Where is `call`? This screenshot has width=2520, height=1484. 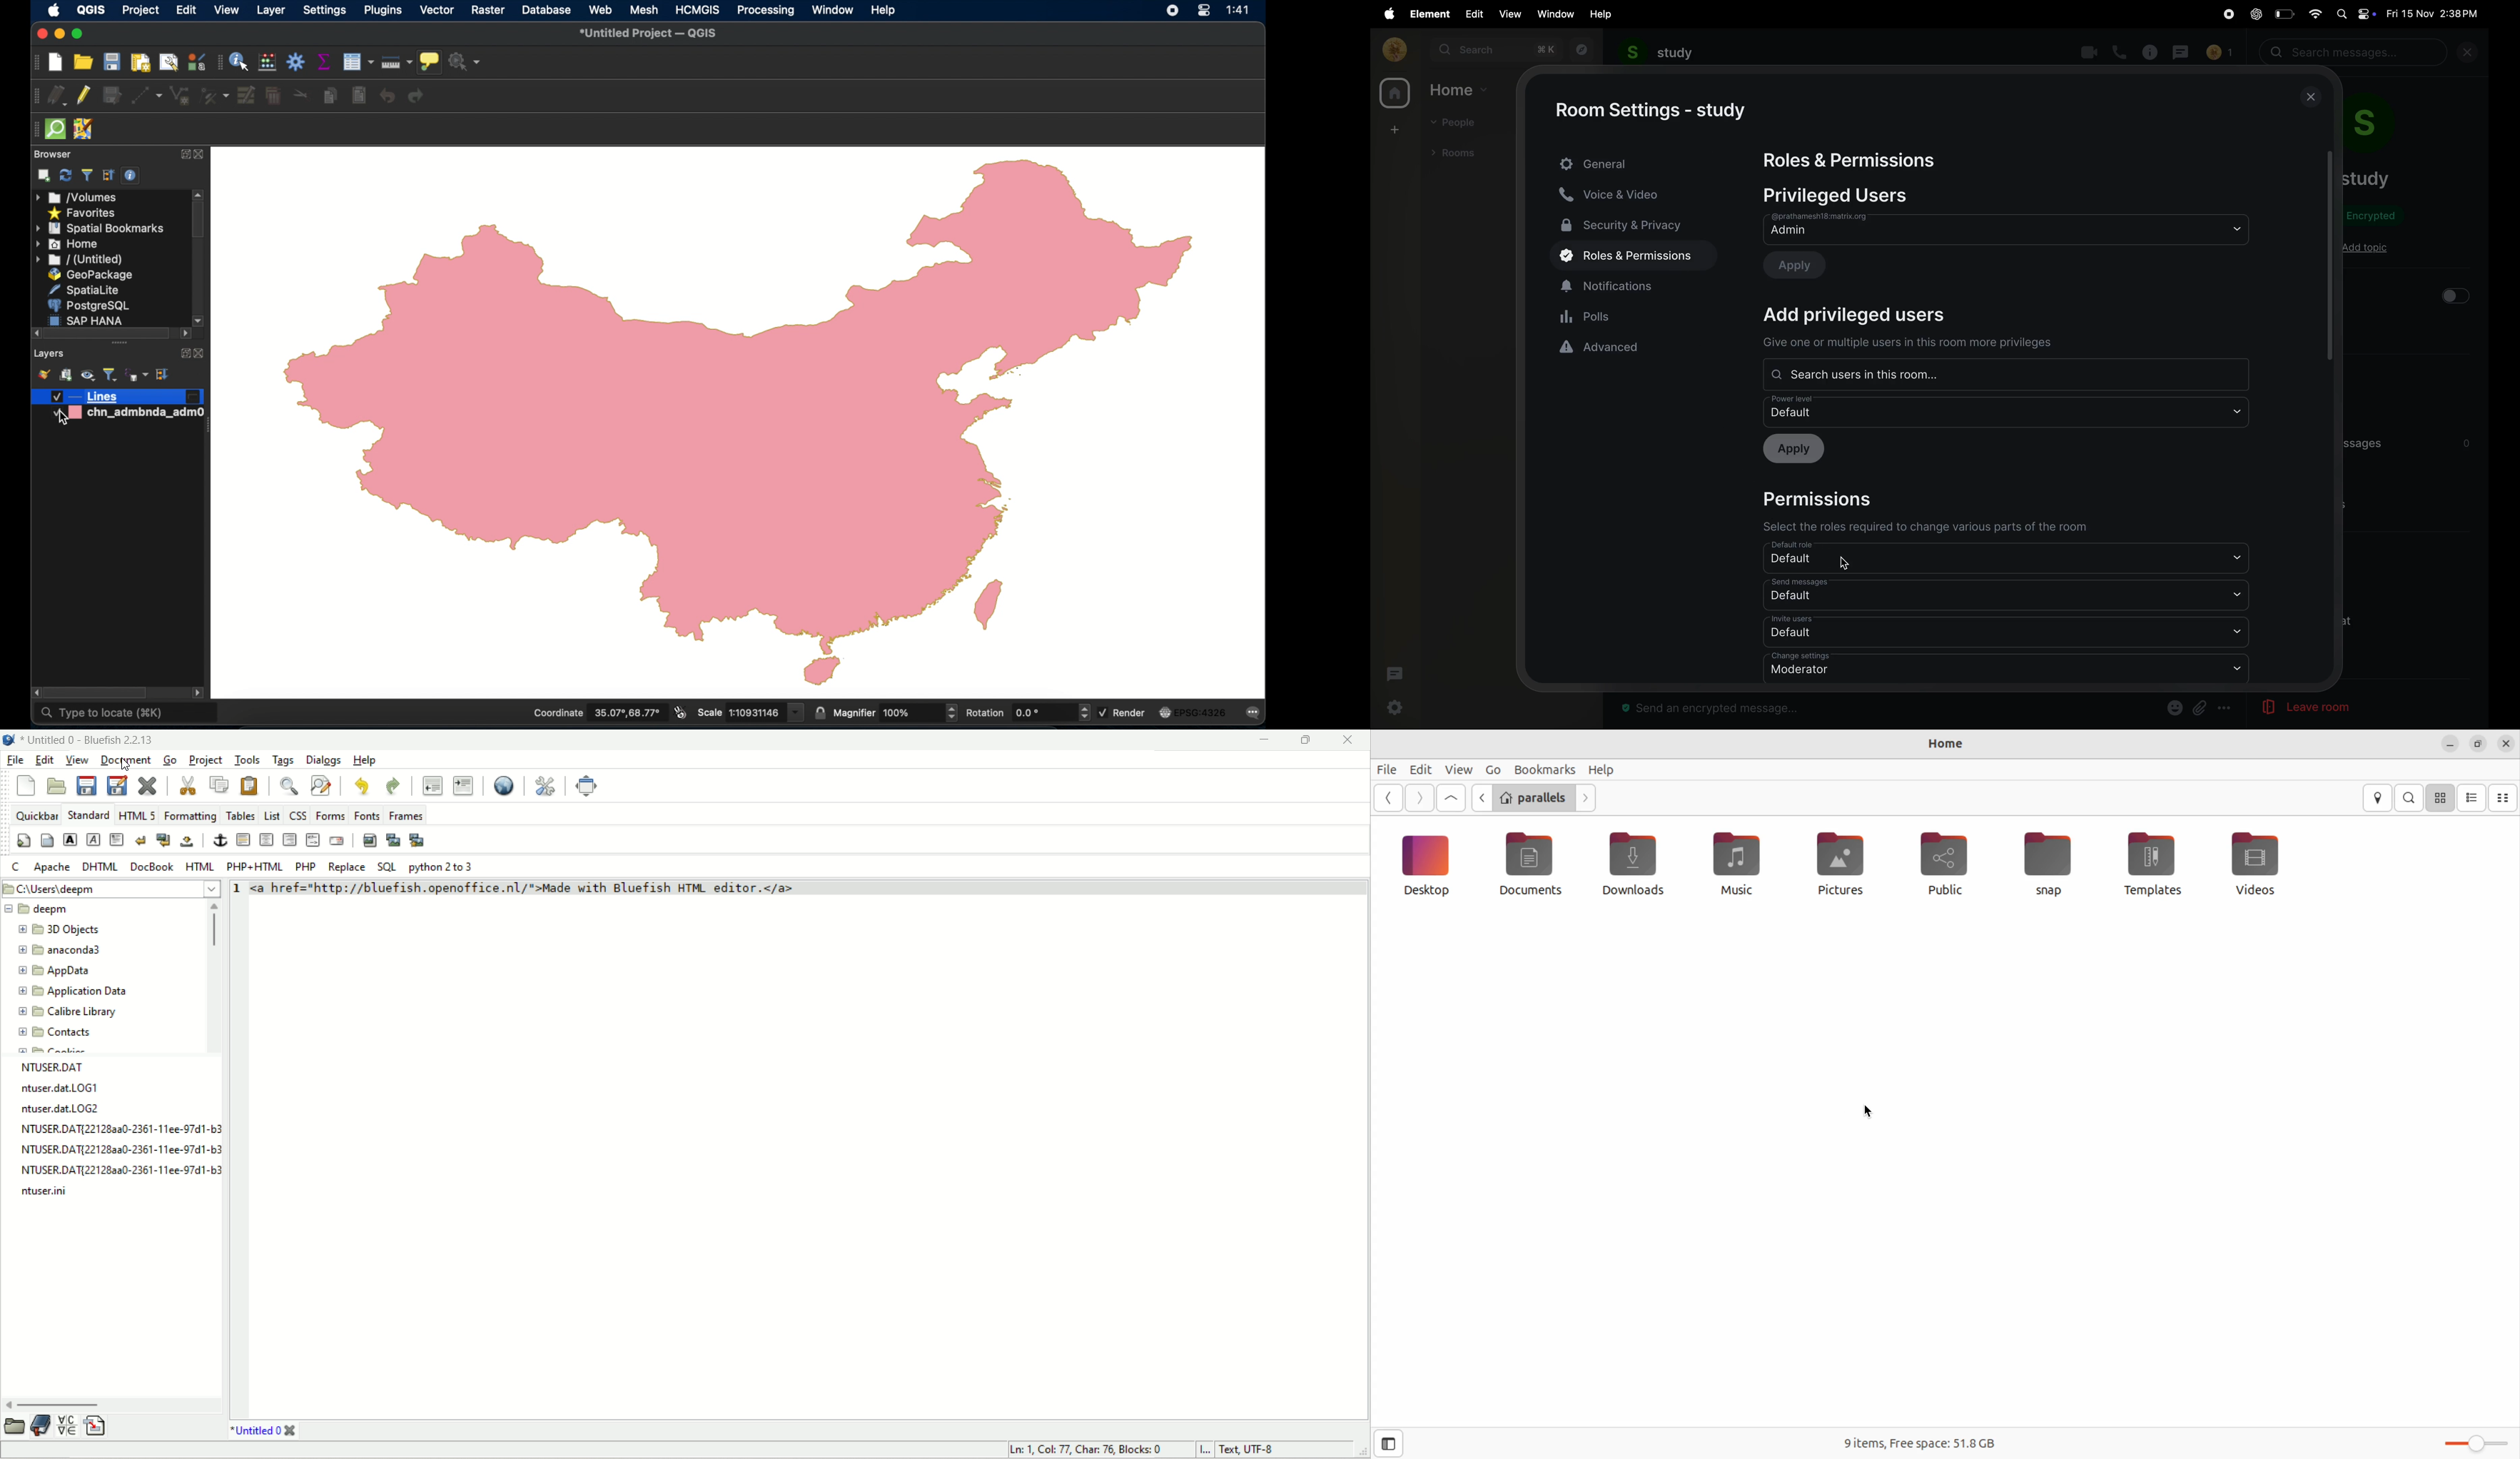 call is located at coordinates (2121, 51).